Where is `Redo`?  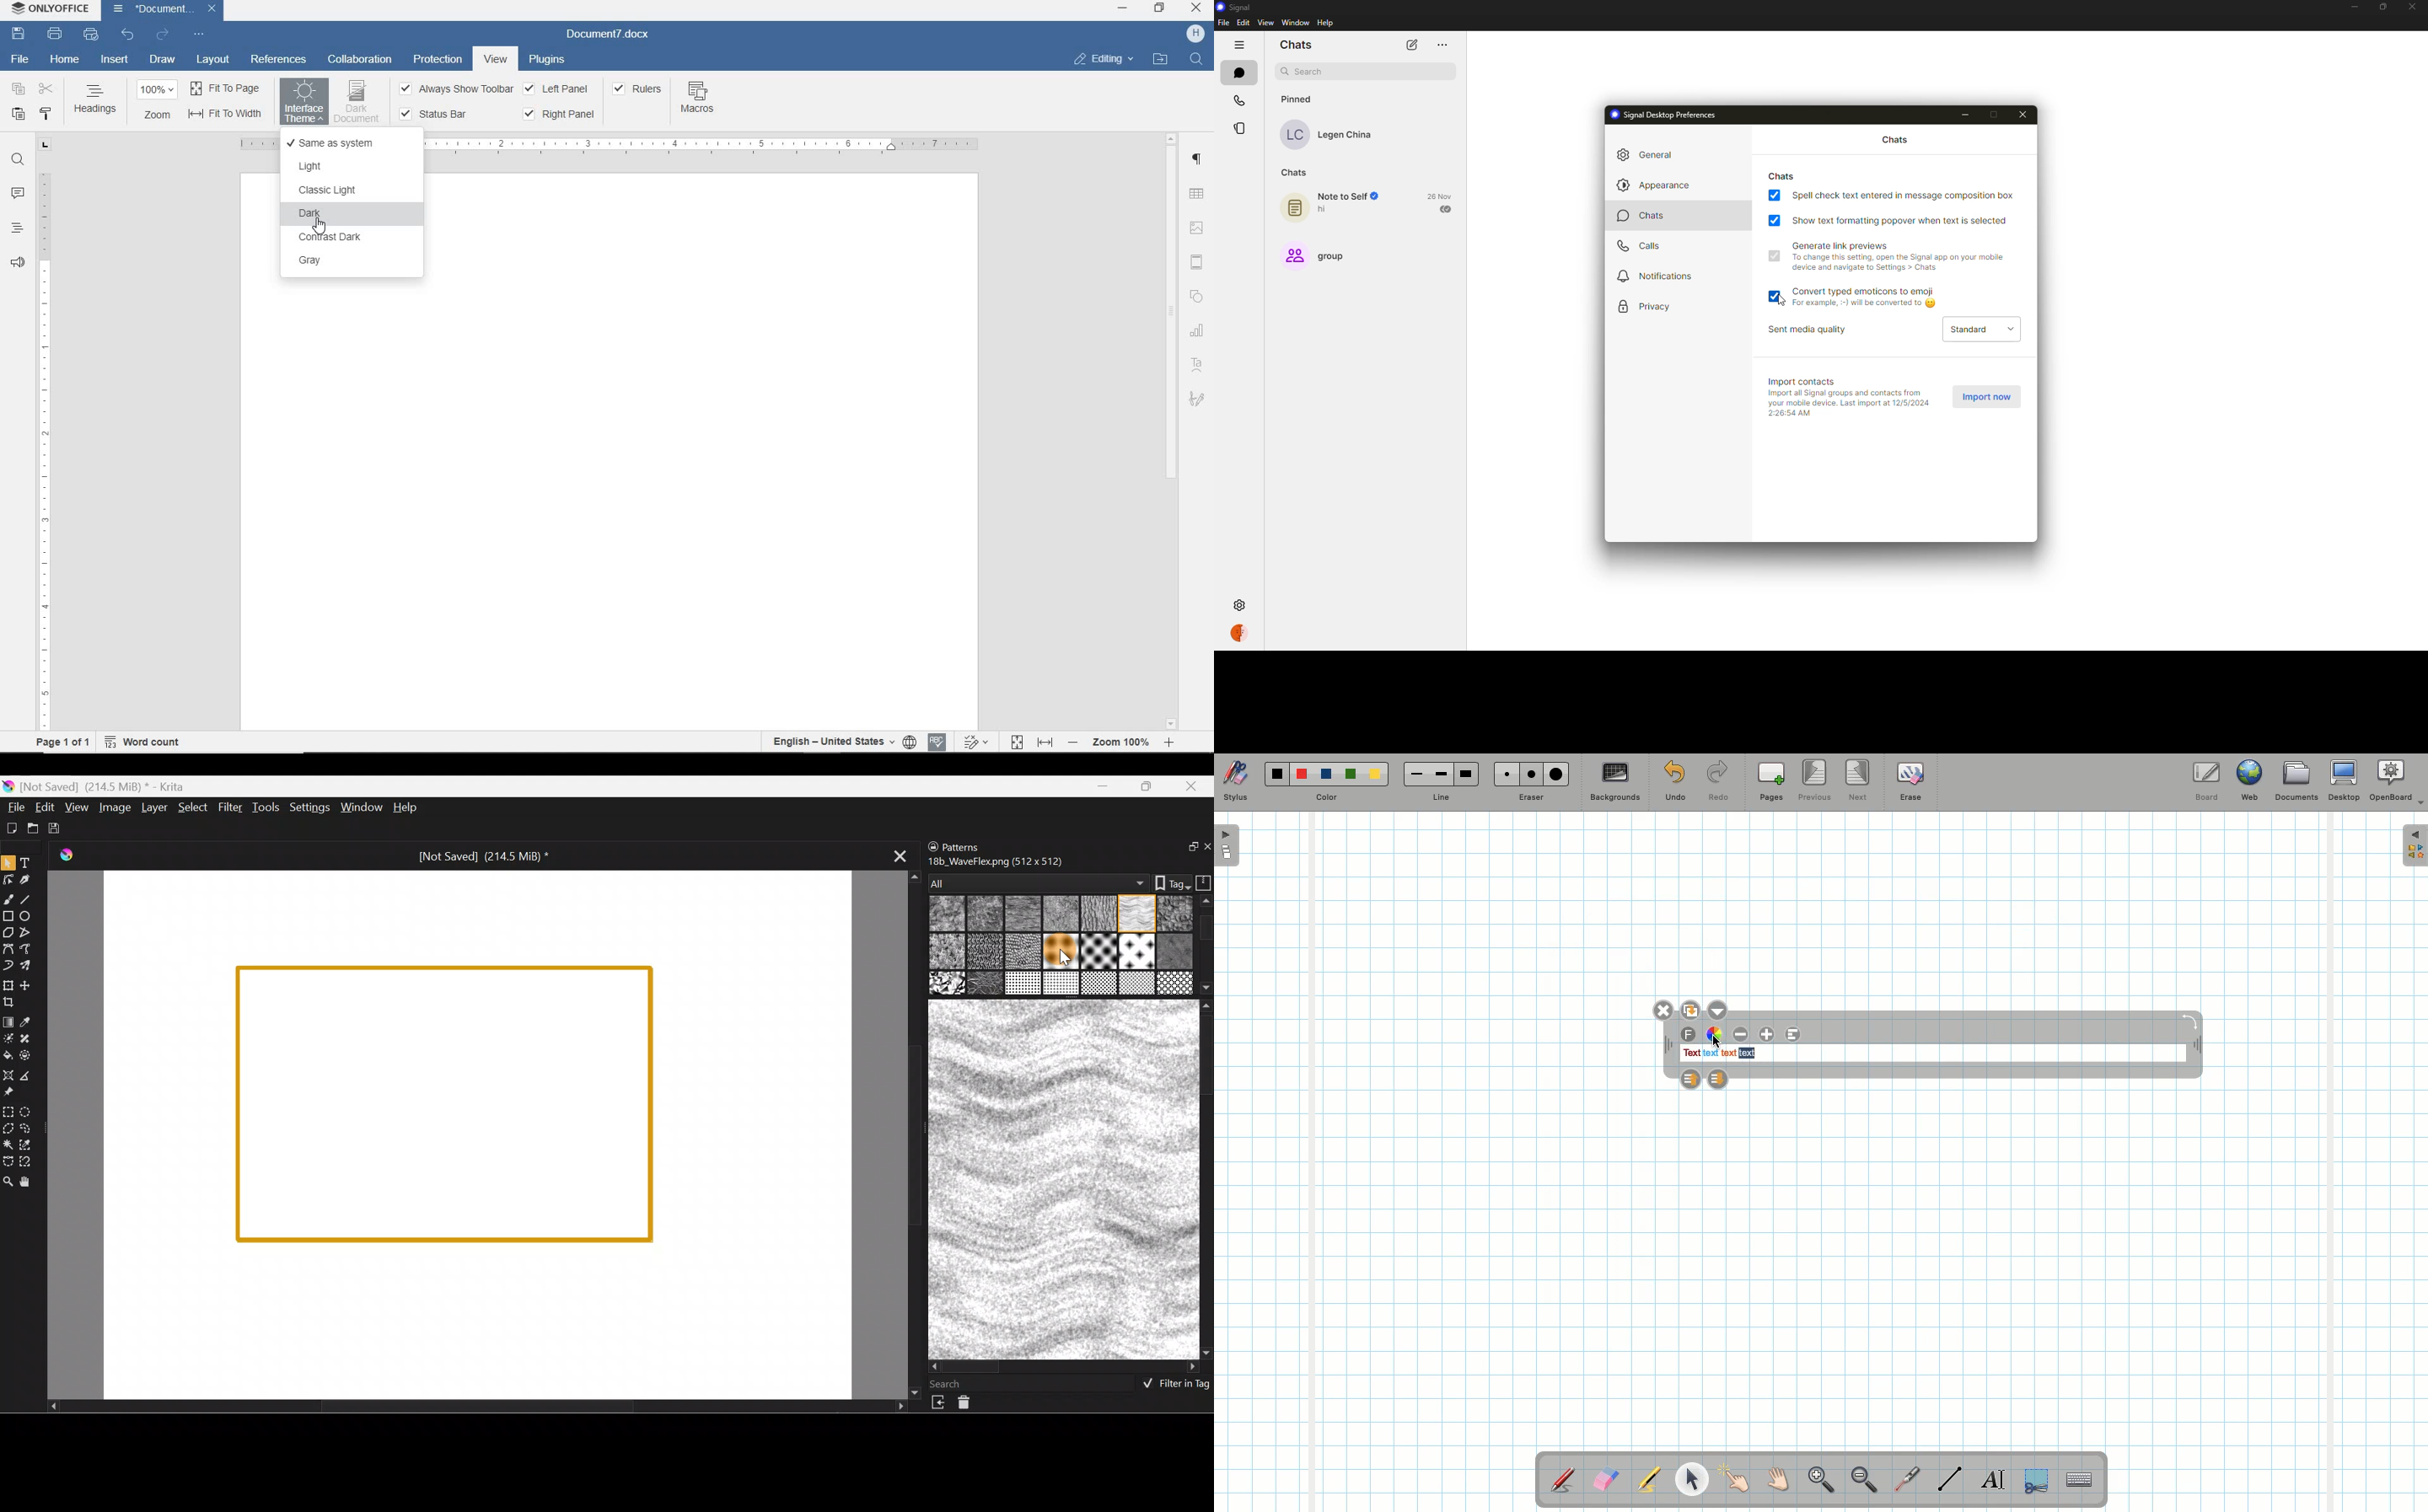 Redo is located at coordinates (1718, 784).